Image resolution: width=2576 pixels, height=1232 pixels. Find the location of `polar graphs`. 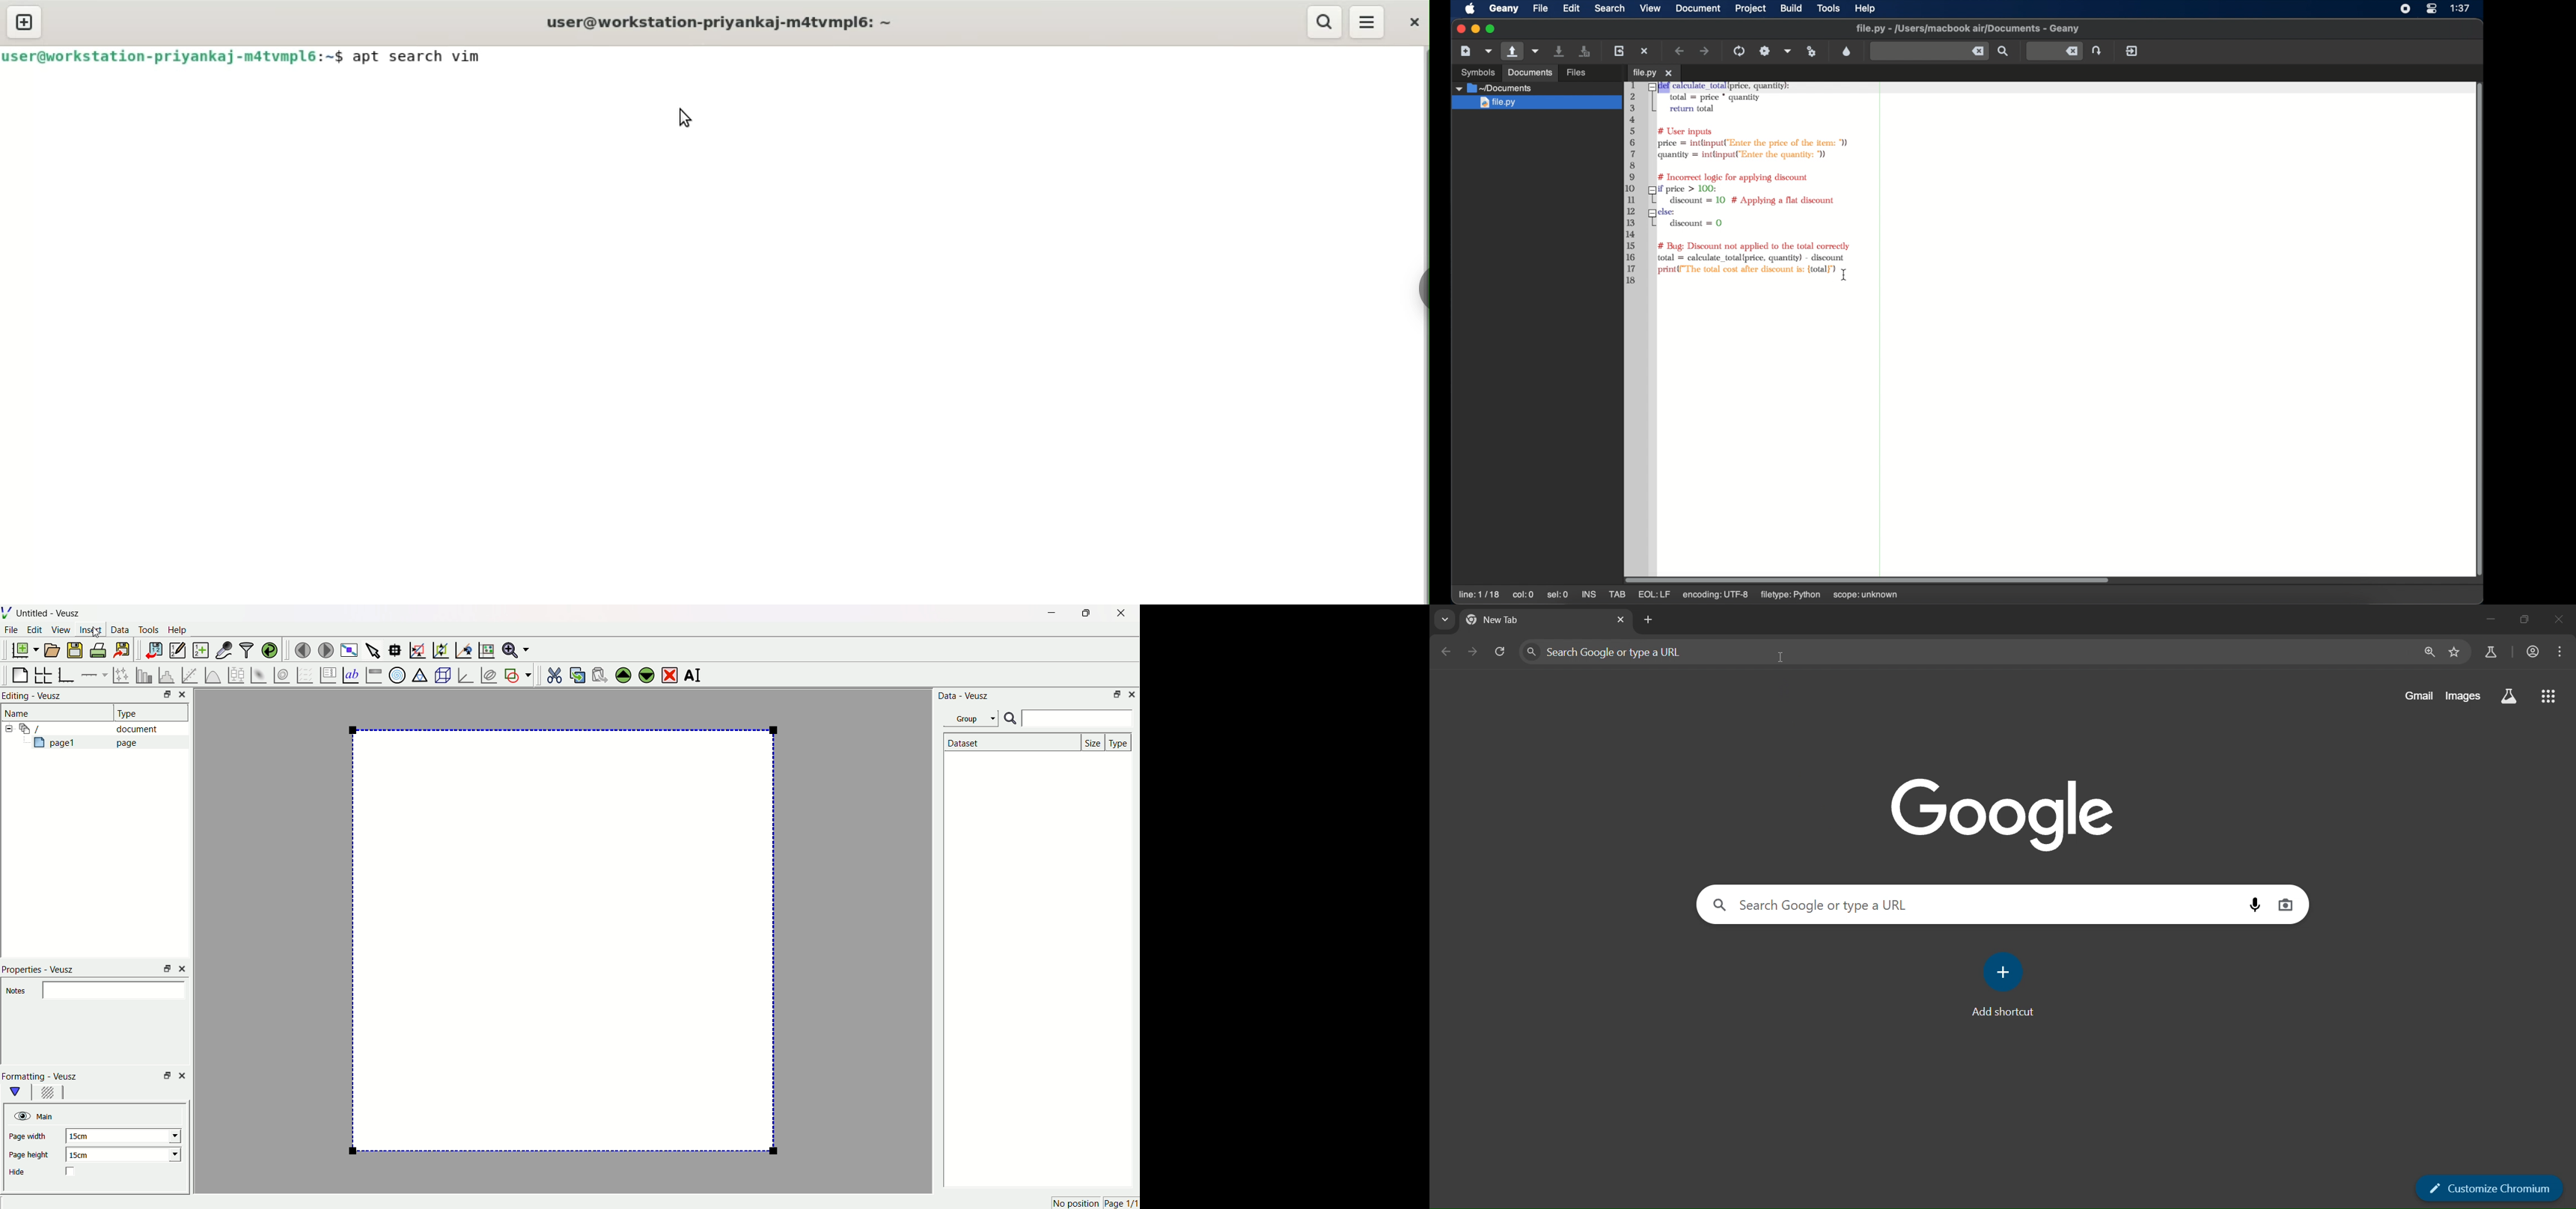

polar graphs is located at coordinates (397, 673).